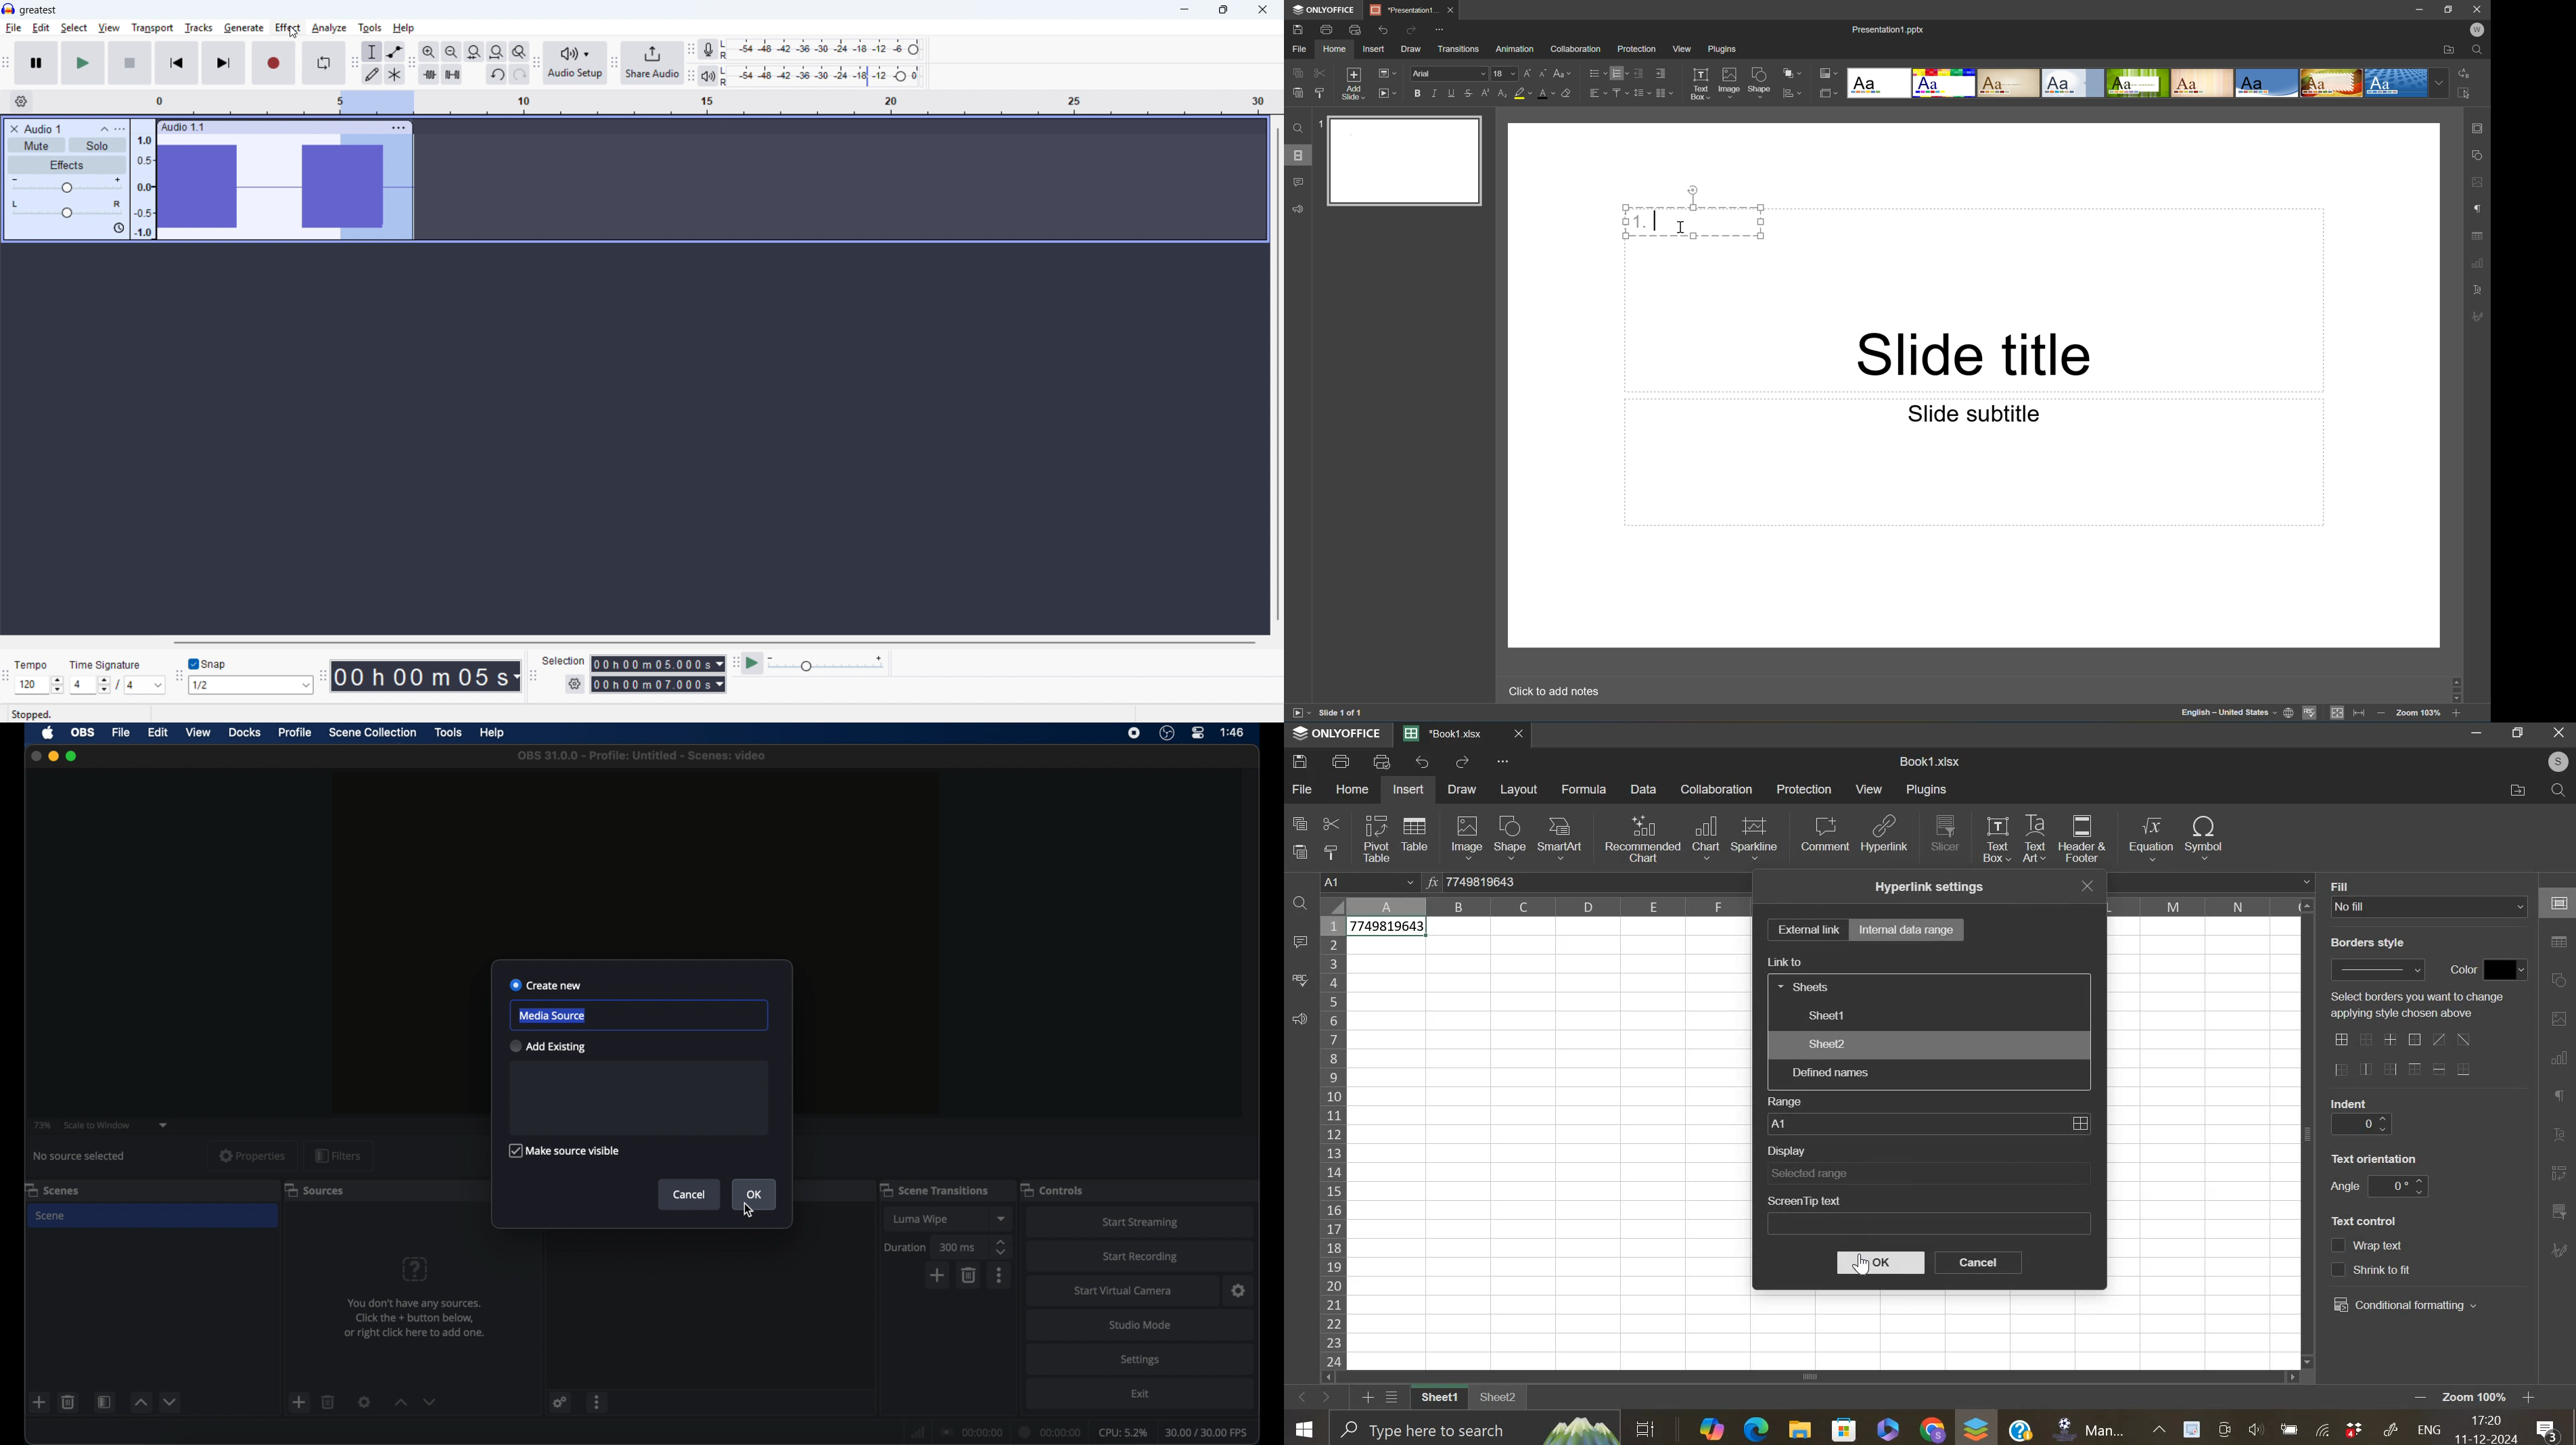 Image resolution: width=2576 pixels, height=1456 pixels. Describe the element at coordinates (708, 50) in the screenshot. I see `Recording metre ` at that location.